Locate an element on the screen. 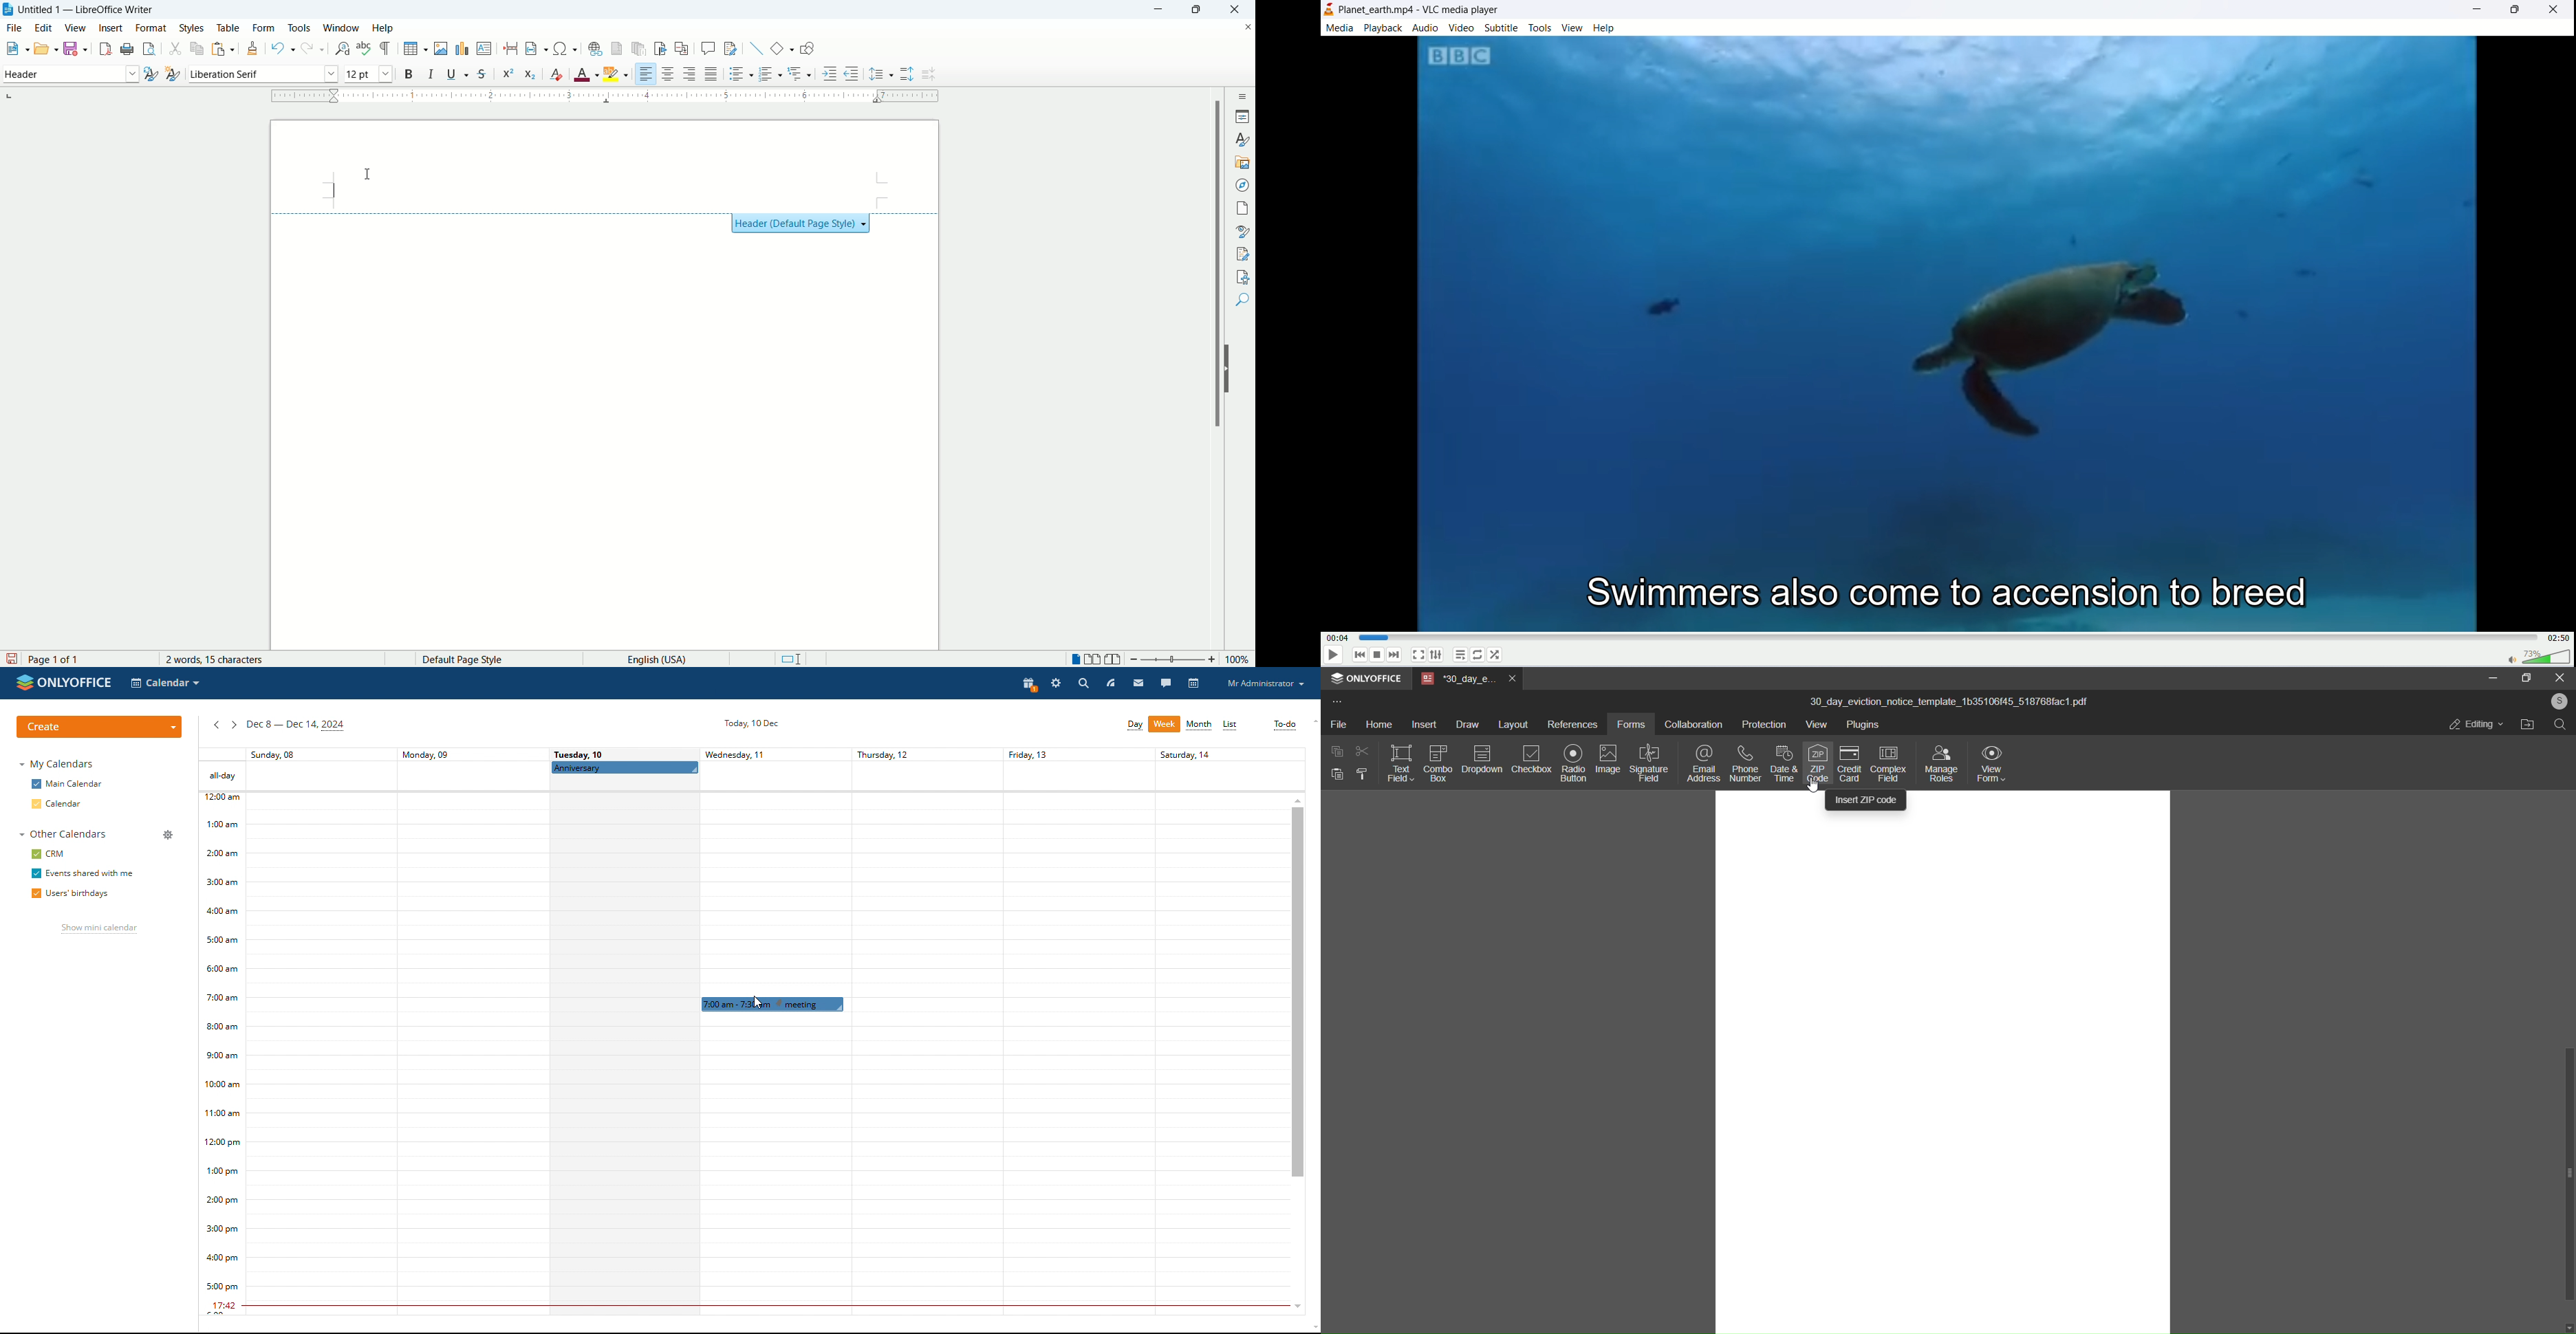 The image size is (2576, 1344). close is located at coordinates (1240, 9).